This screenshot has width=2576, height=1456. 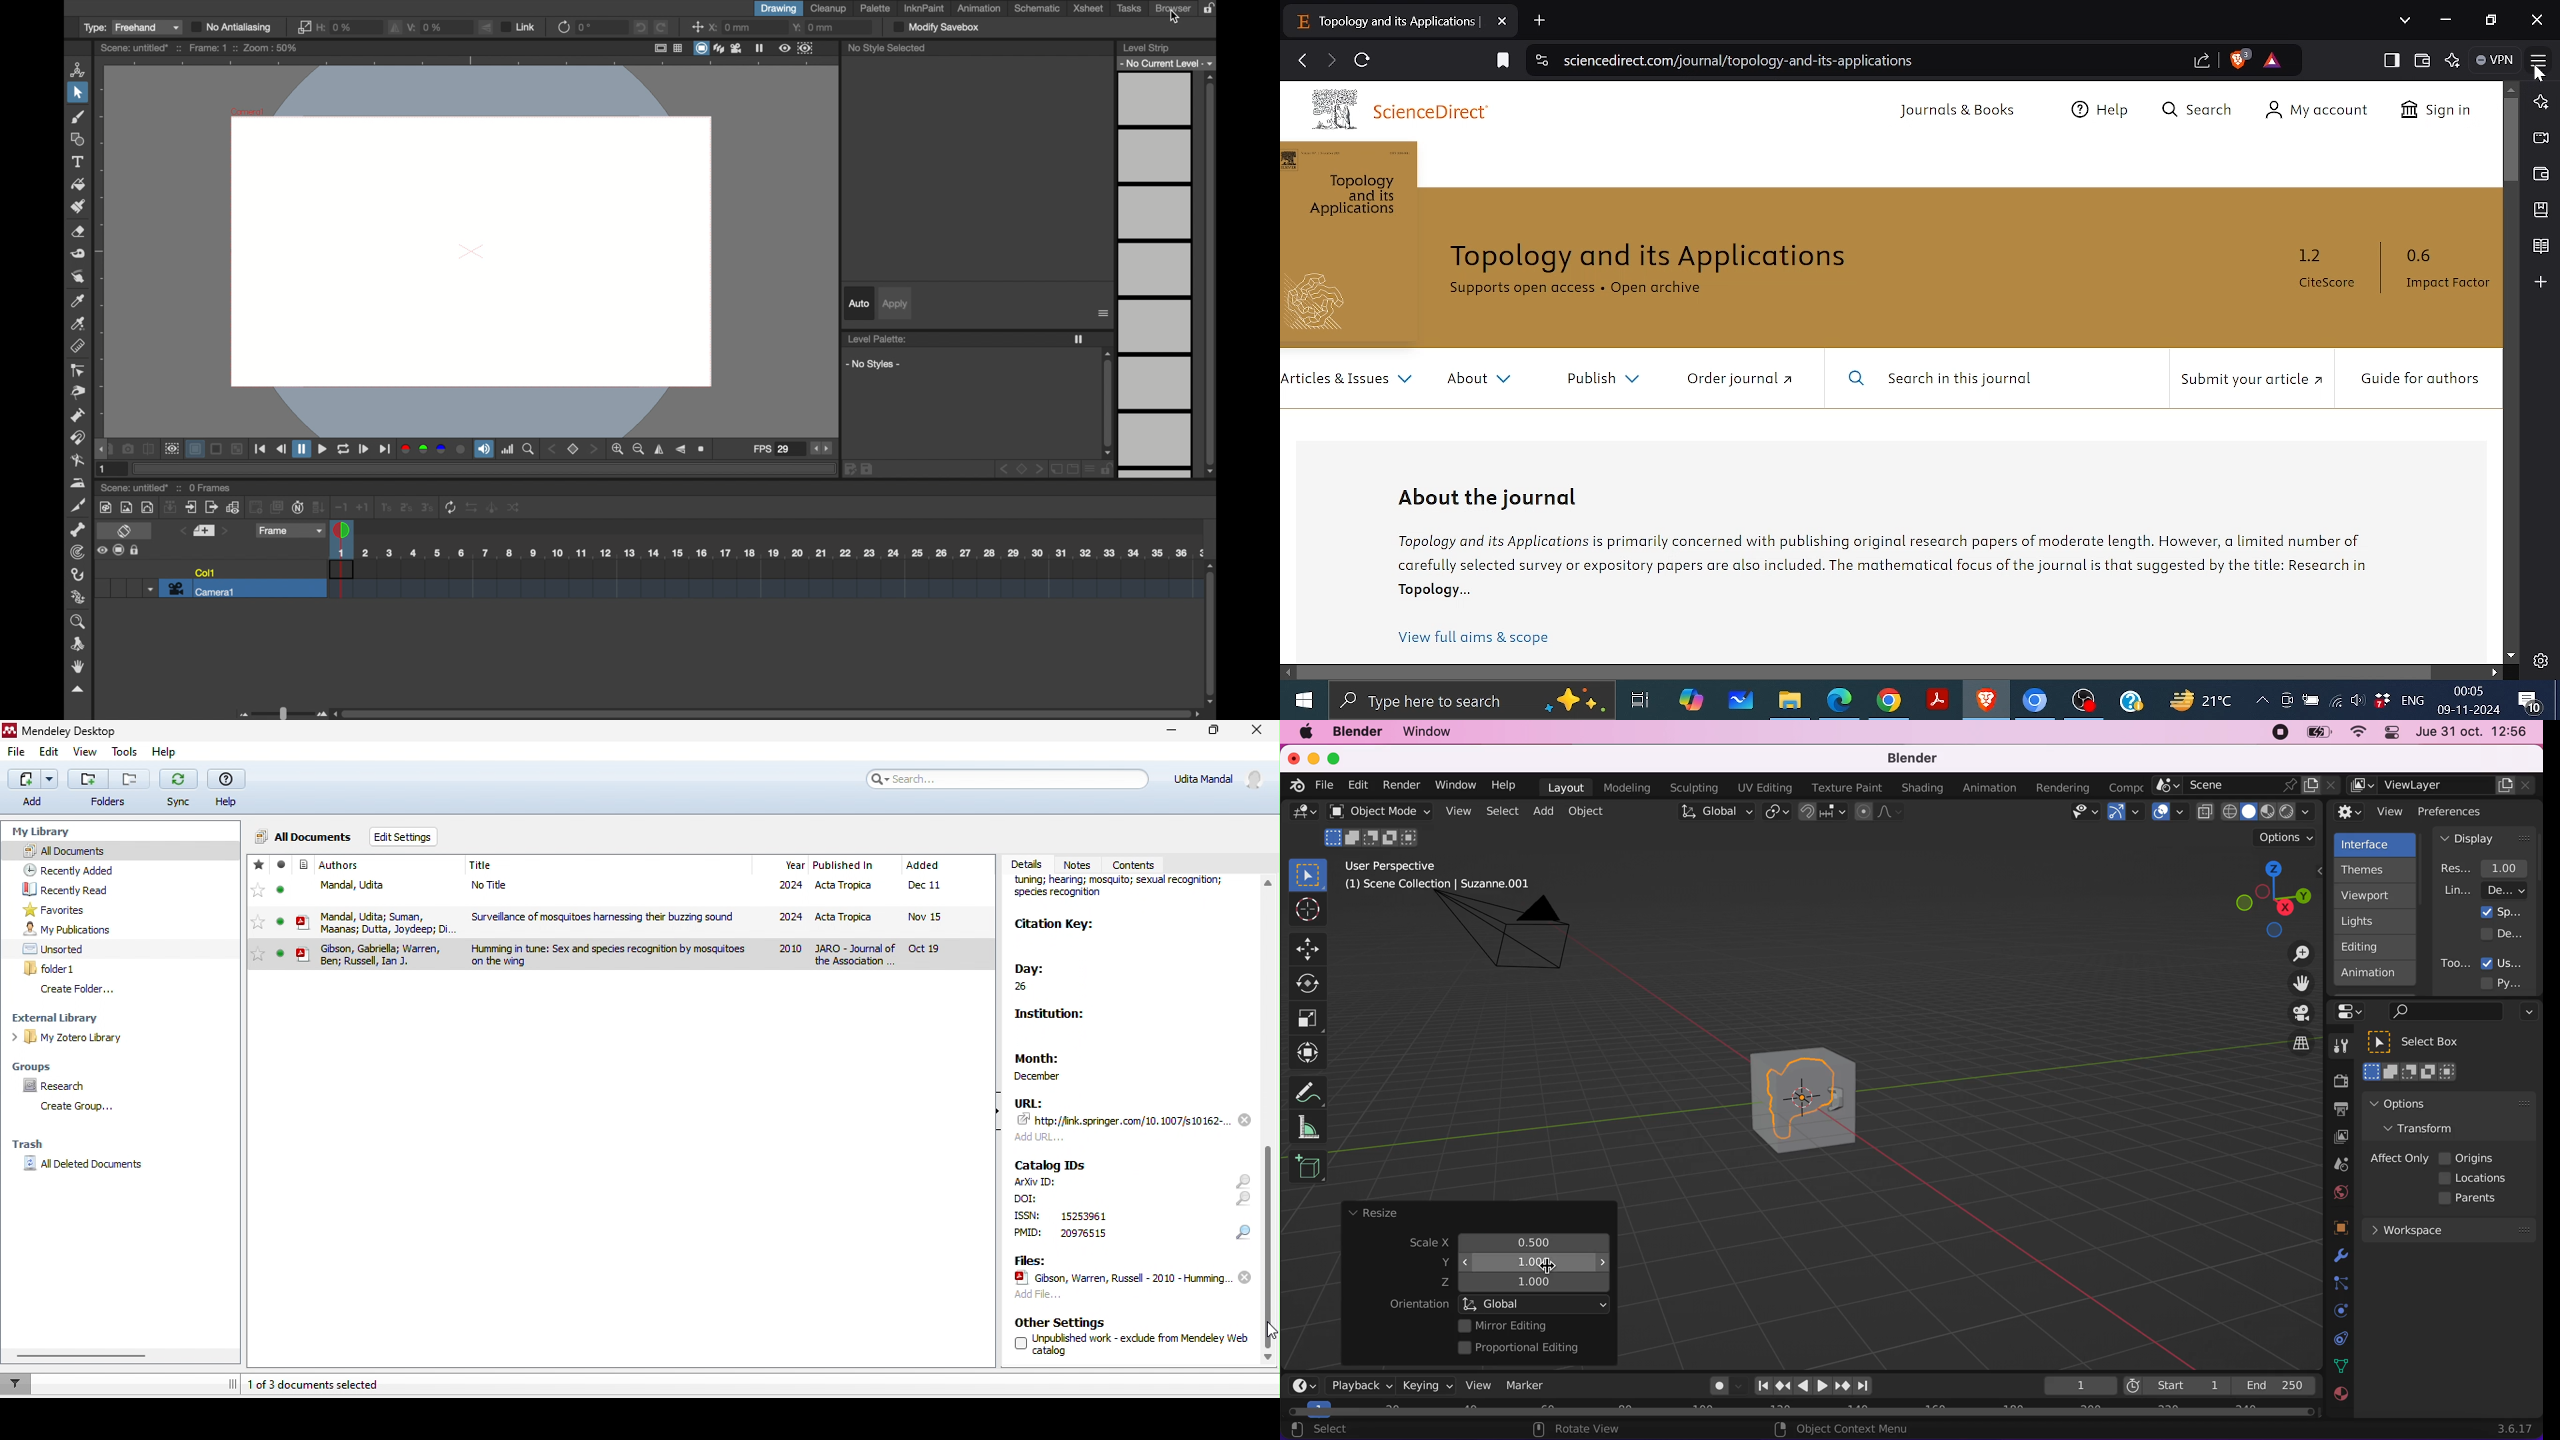 I want to click on Search in this journal, so click(x=1946, y=379).